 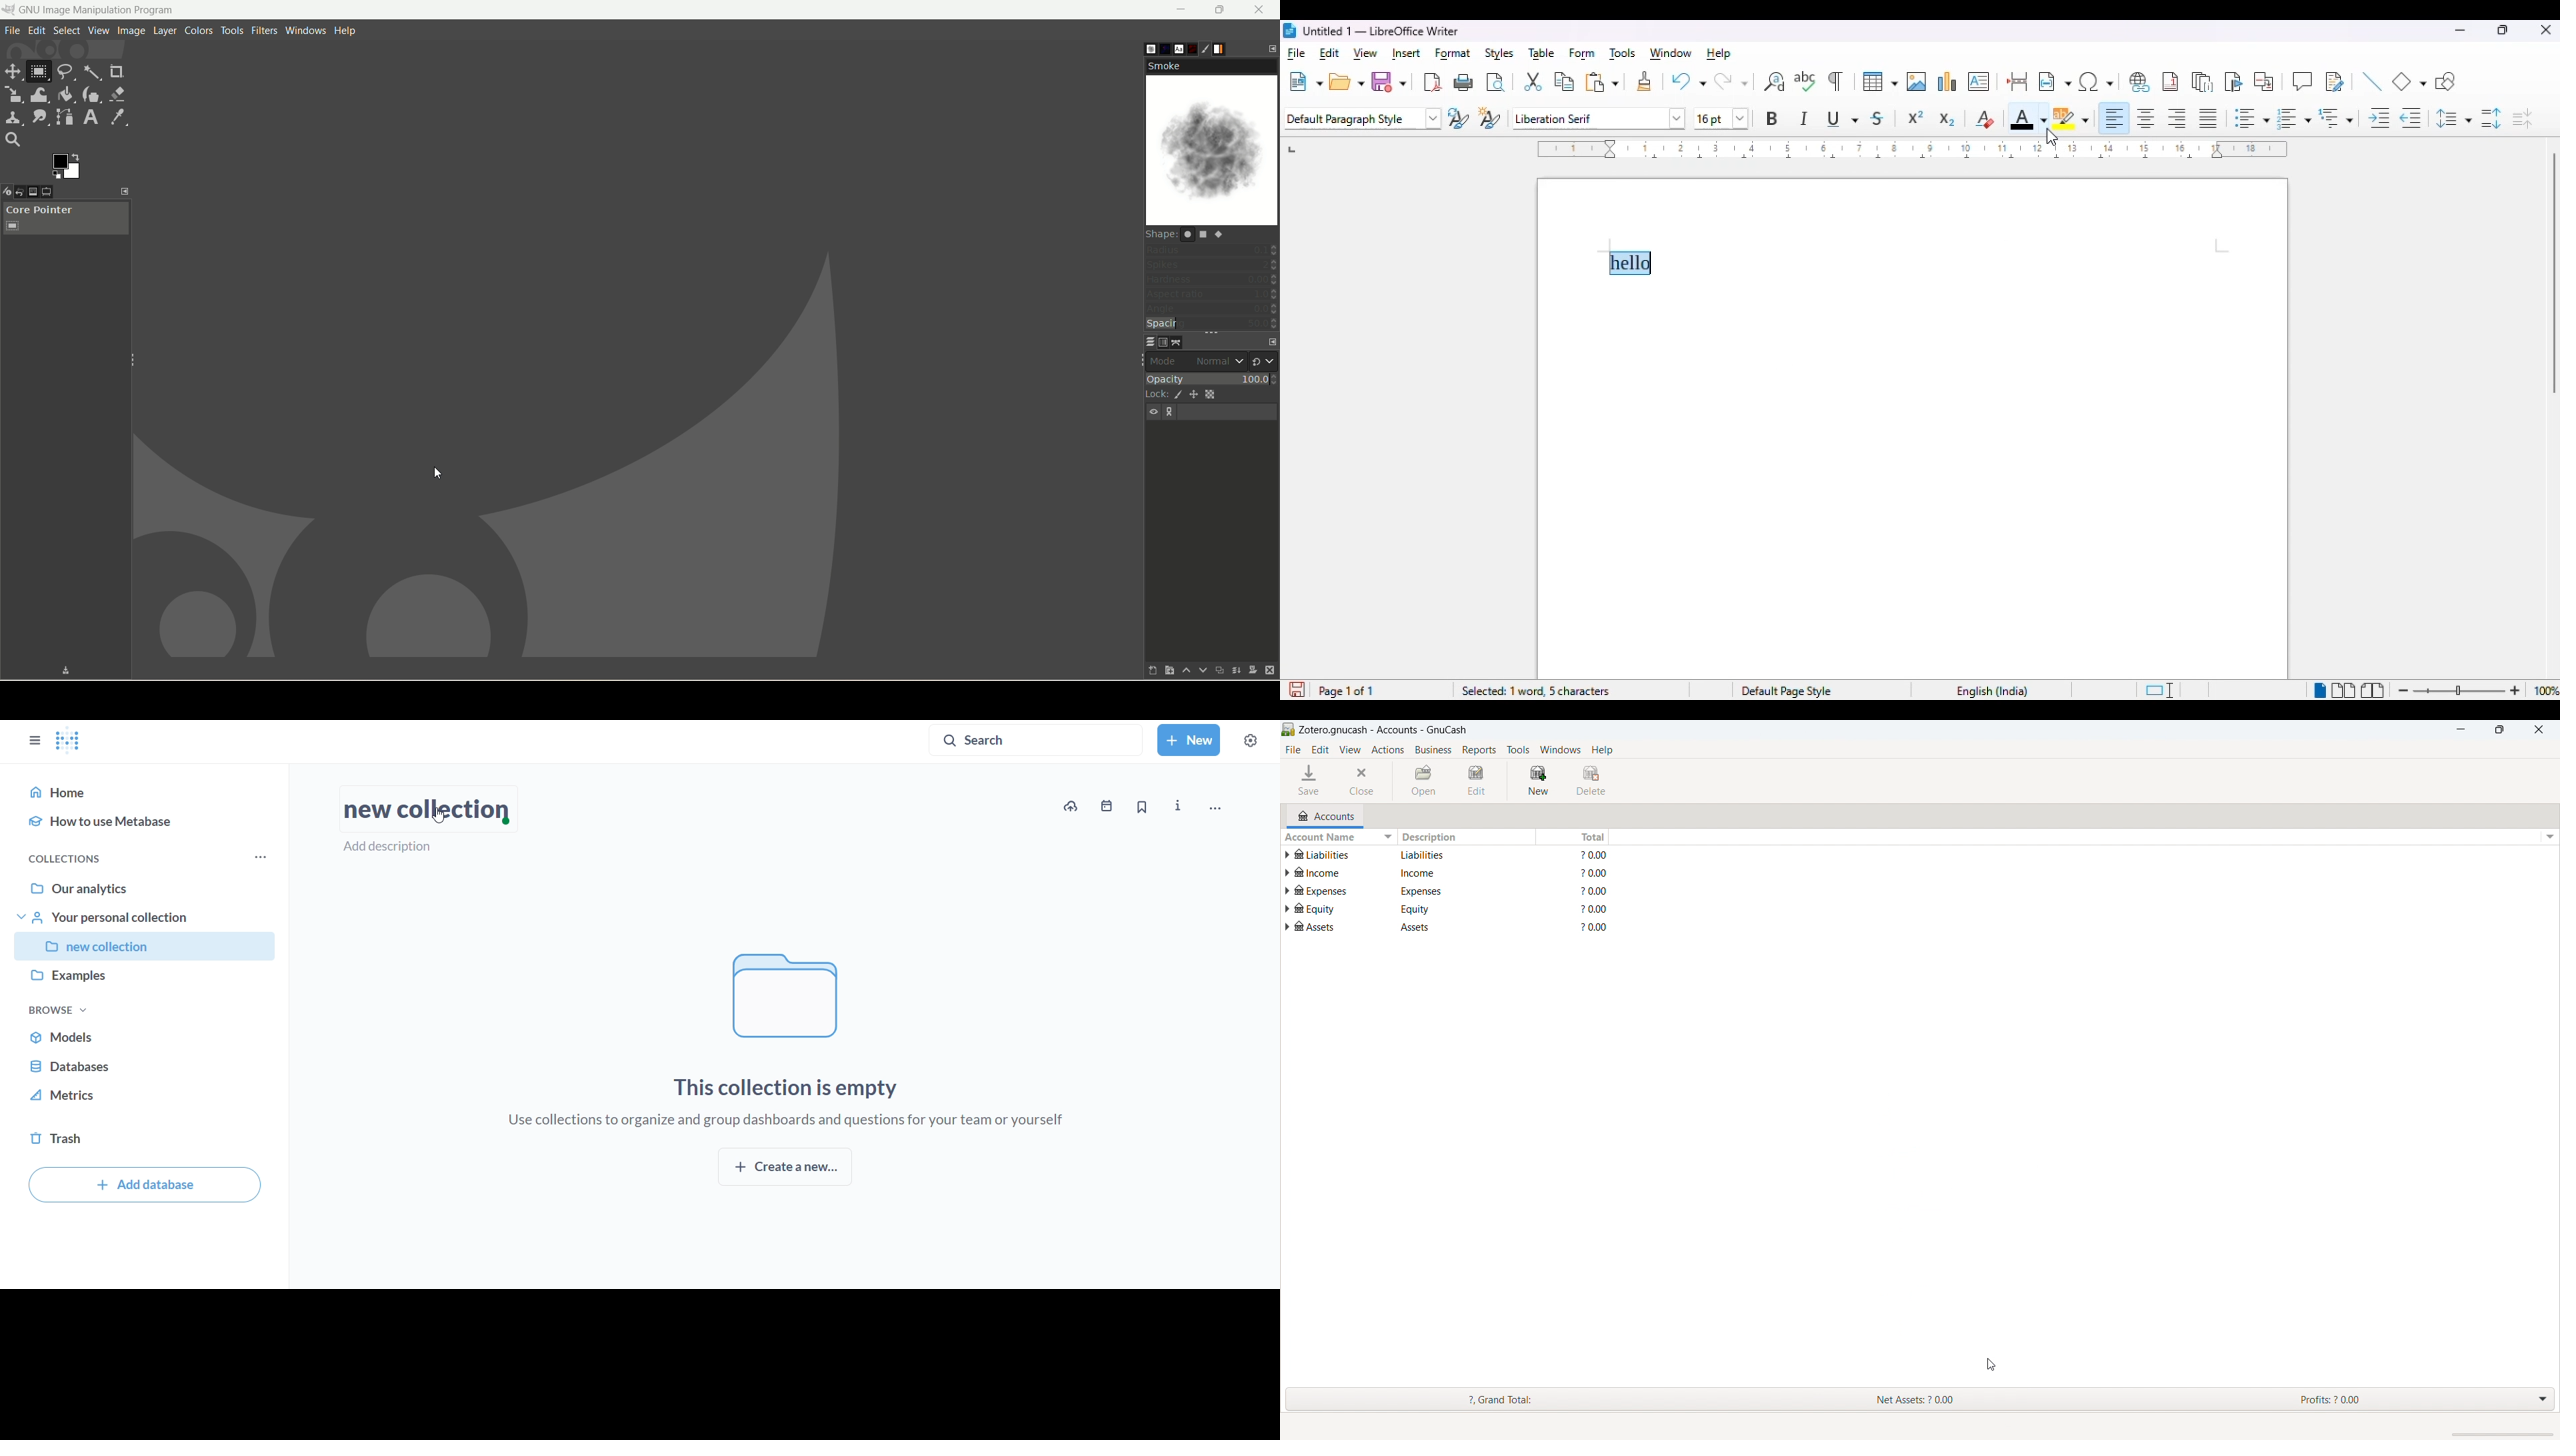 I want to click on new style from selection, so click(x=1490, y=118).